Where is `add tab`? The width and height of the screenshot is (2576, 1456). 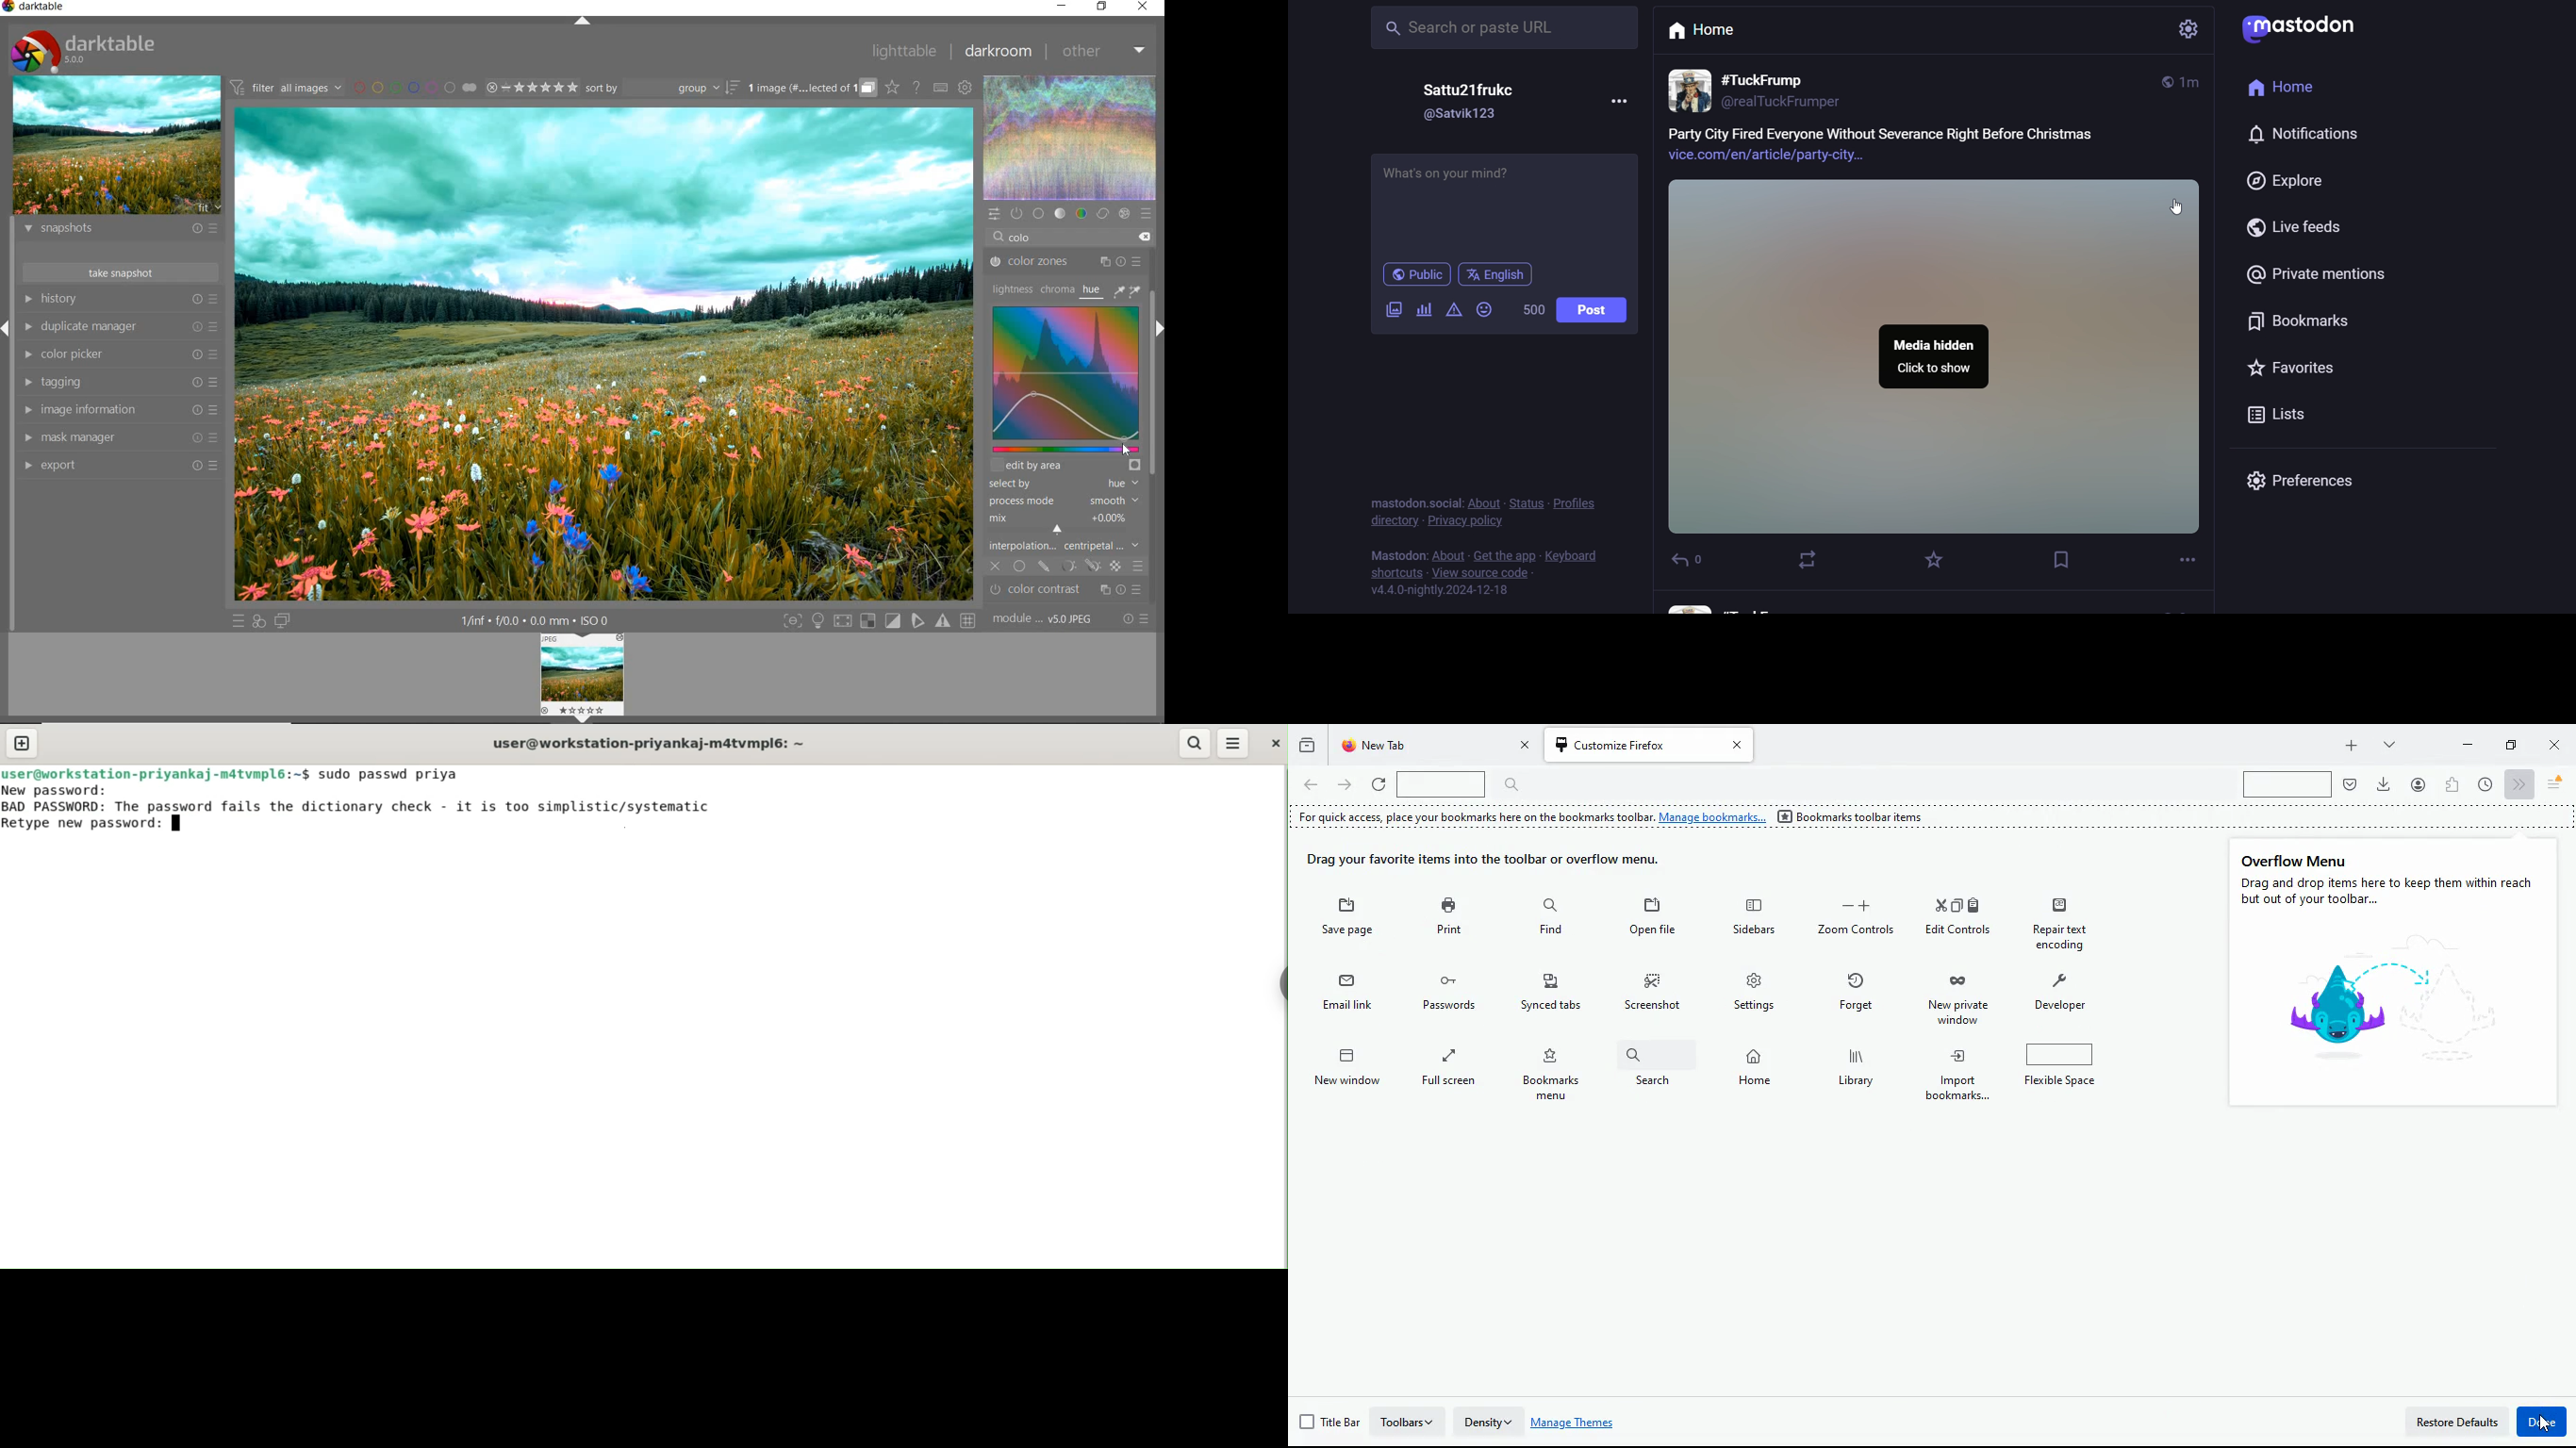
add tab is located at coordinates (2351, 746).